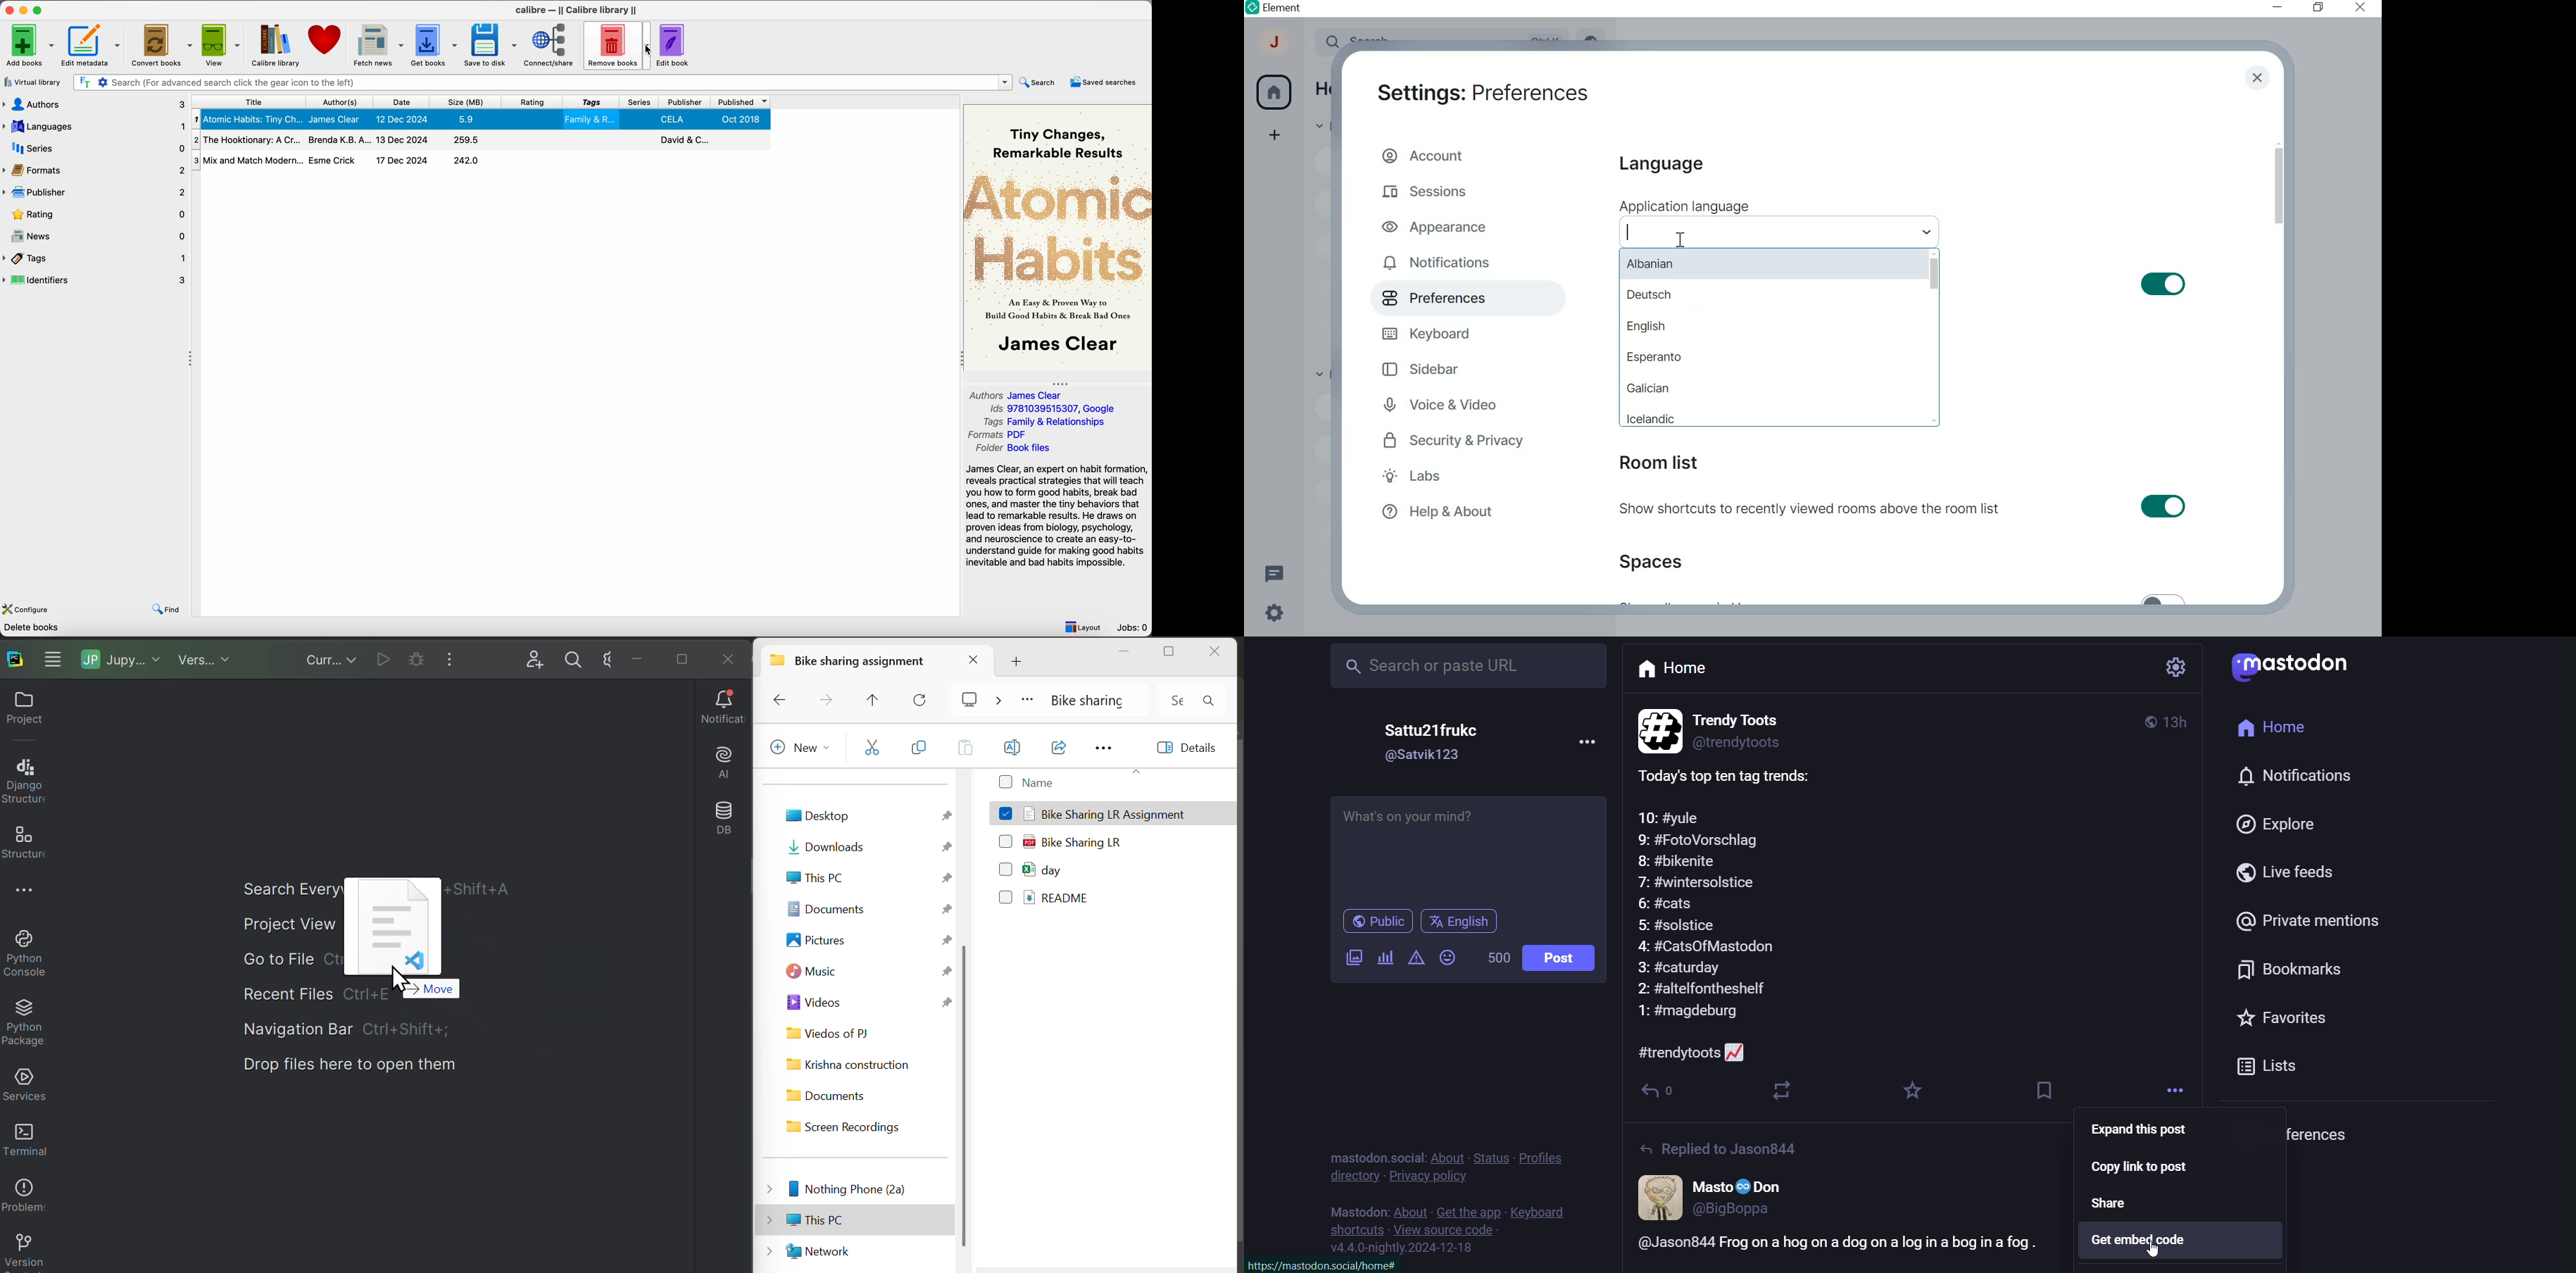 The image size is (2576, 1288). I want to click on THREADS, so click(1274, 572).